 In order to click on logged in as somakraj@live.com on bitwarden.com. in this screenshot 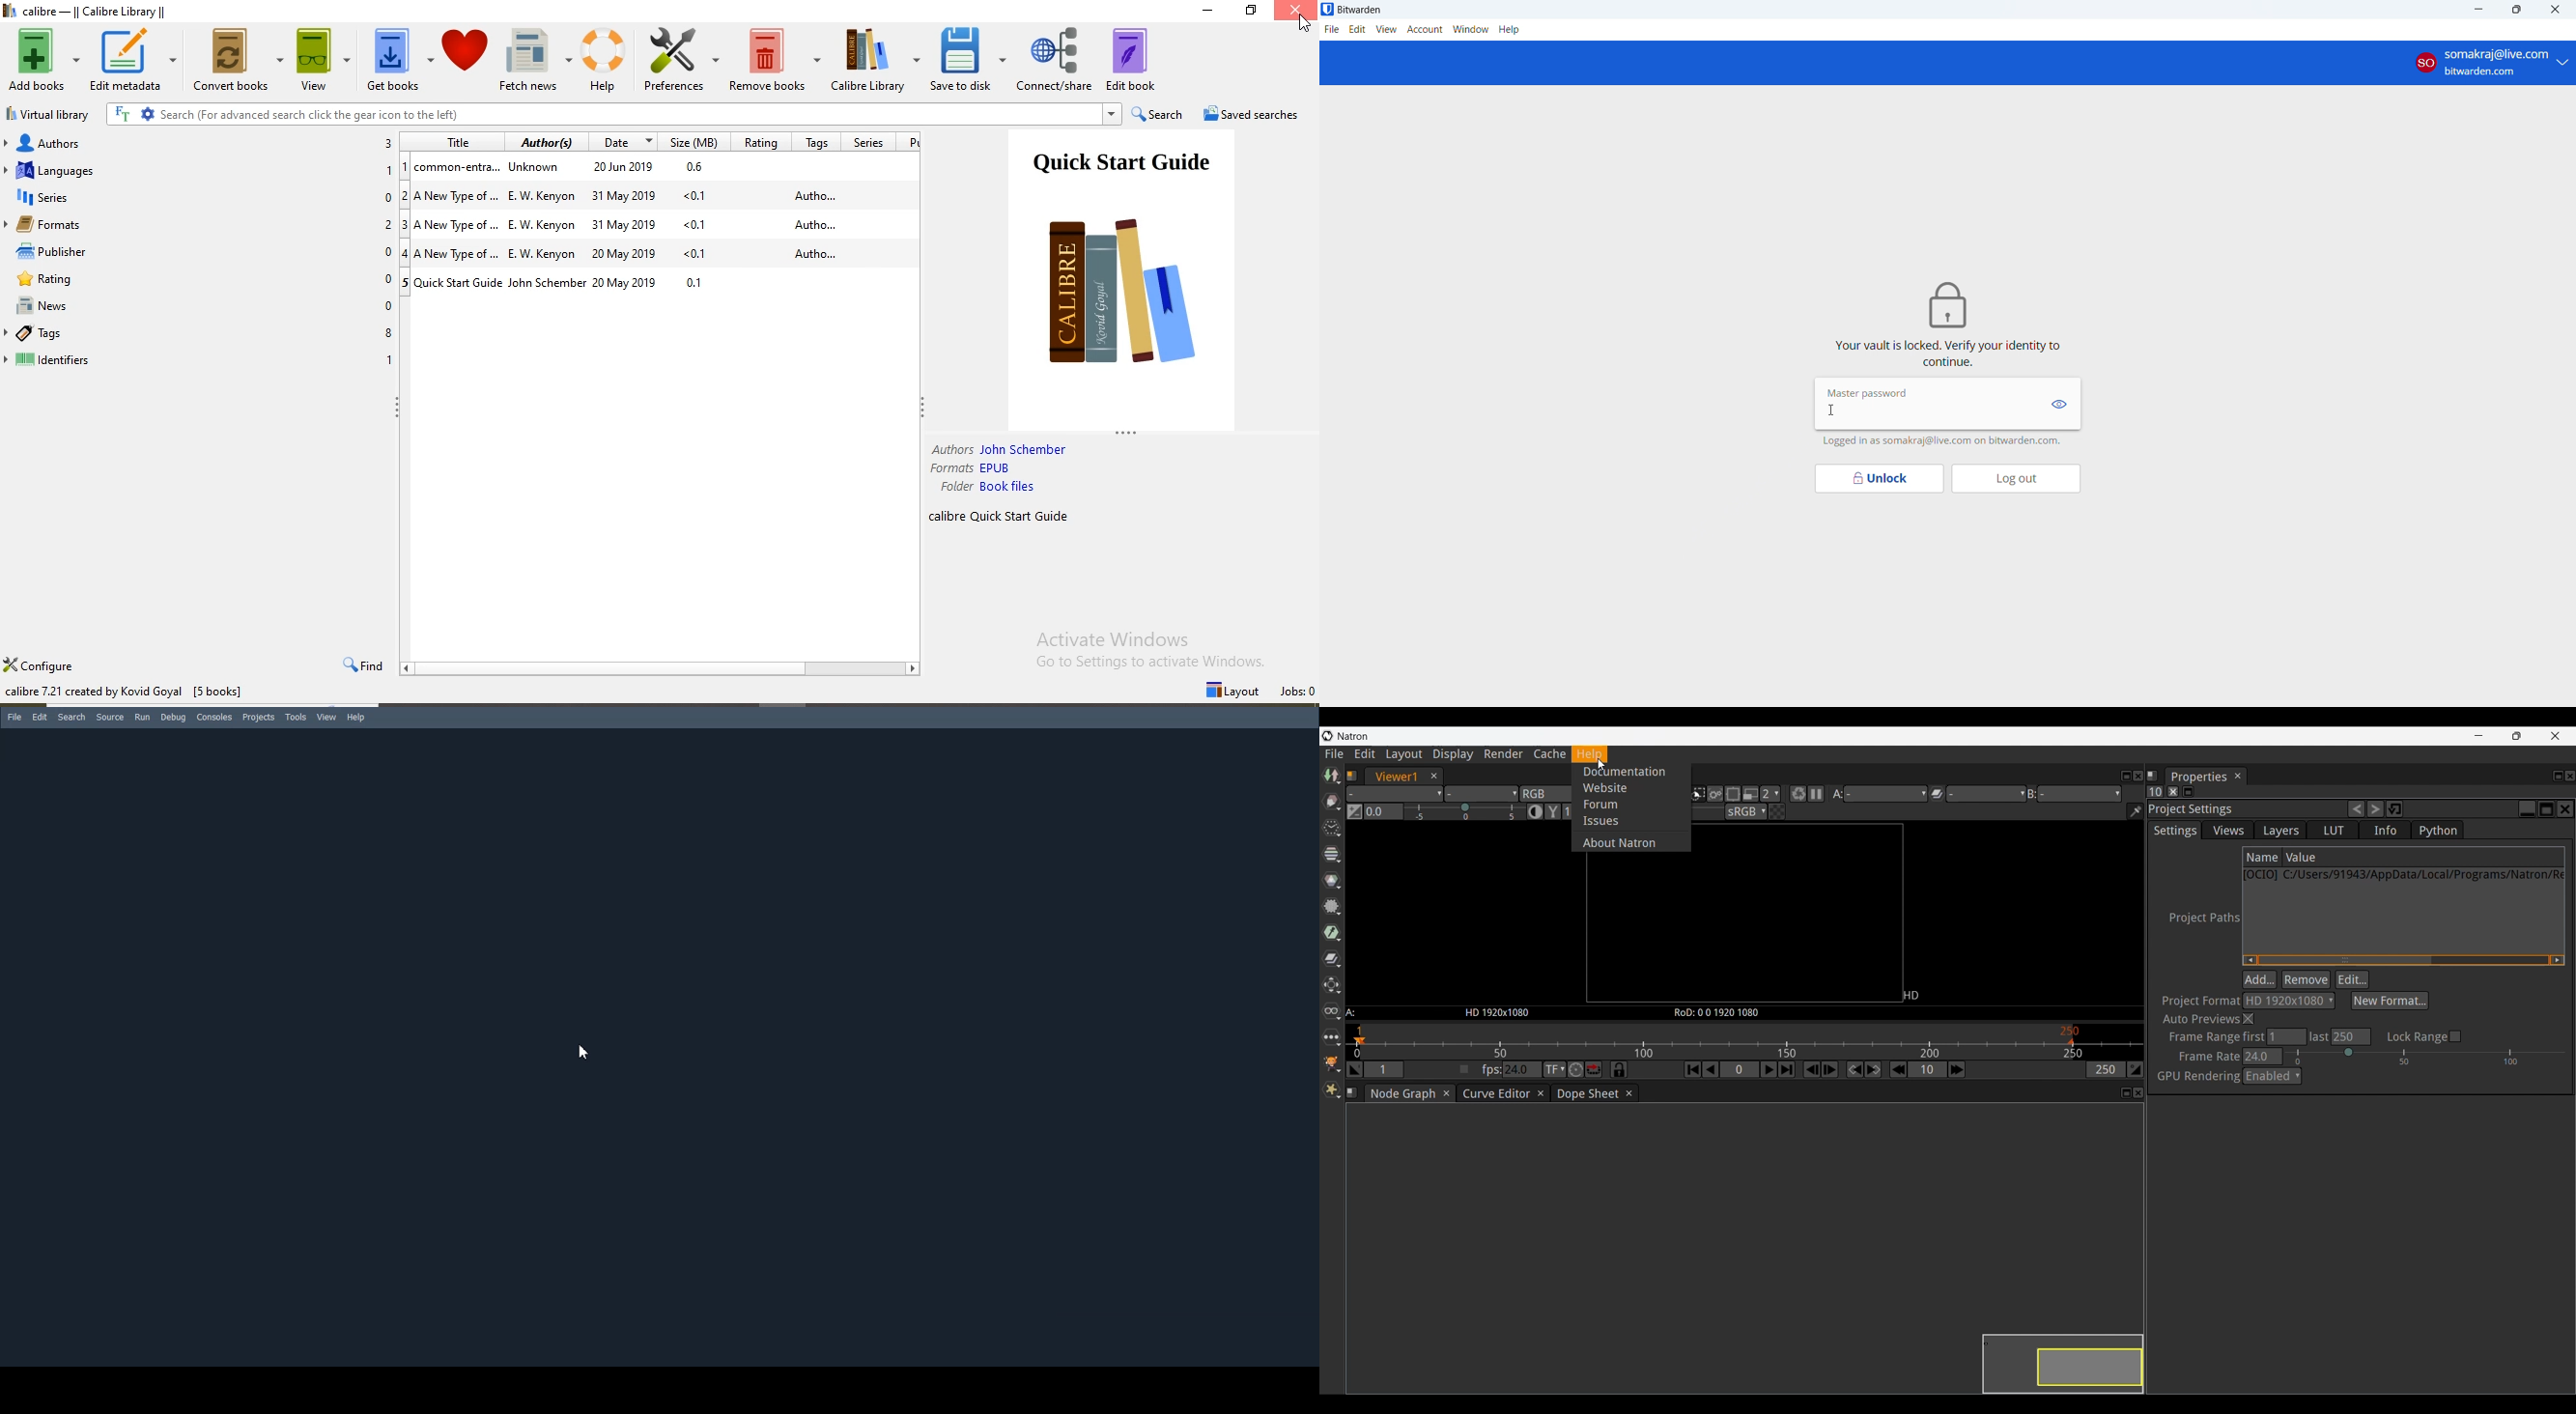, I will do `click(1945, 443)`.